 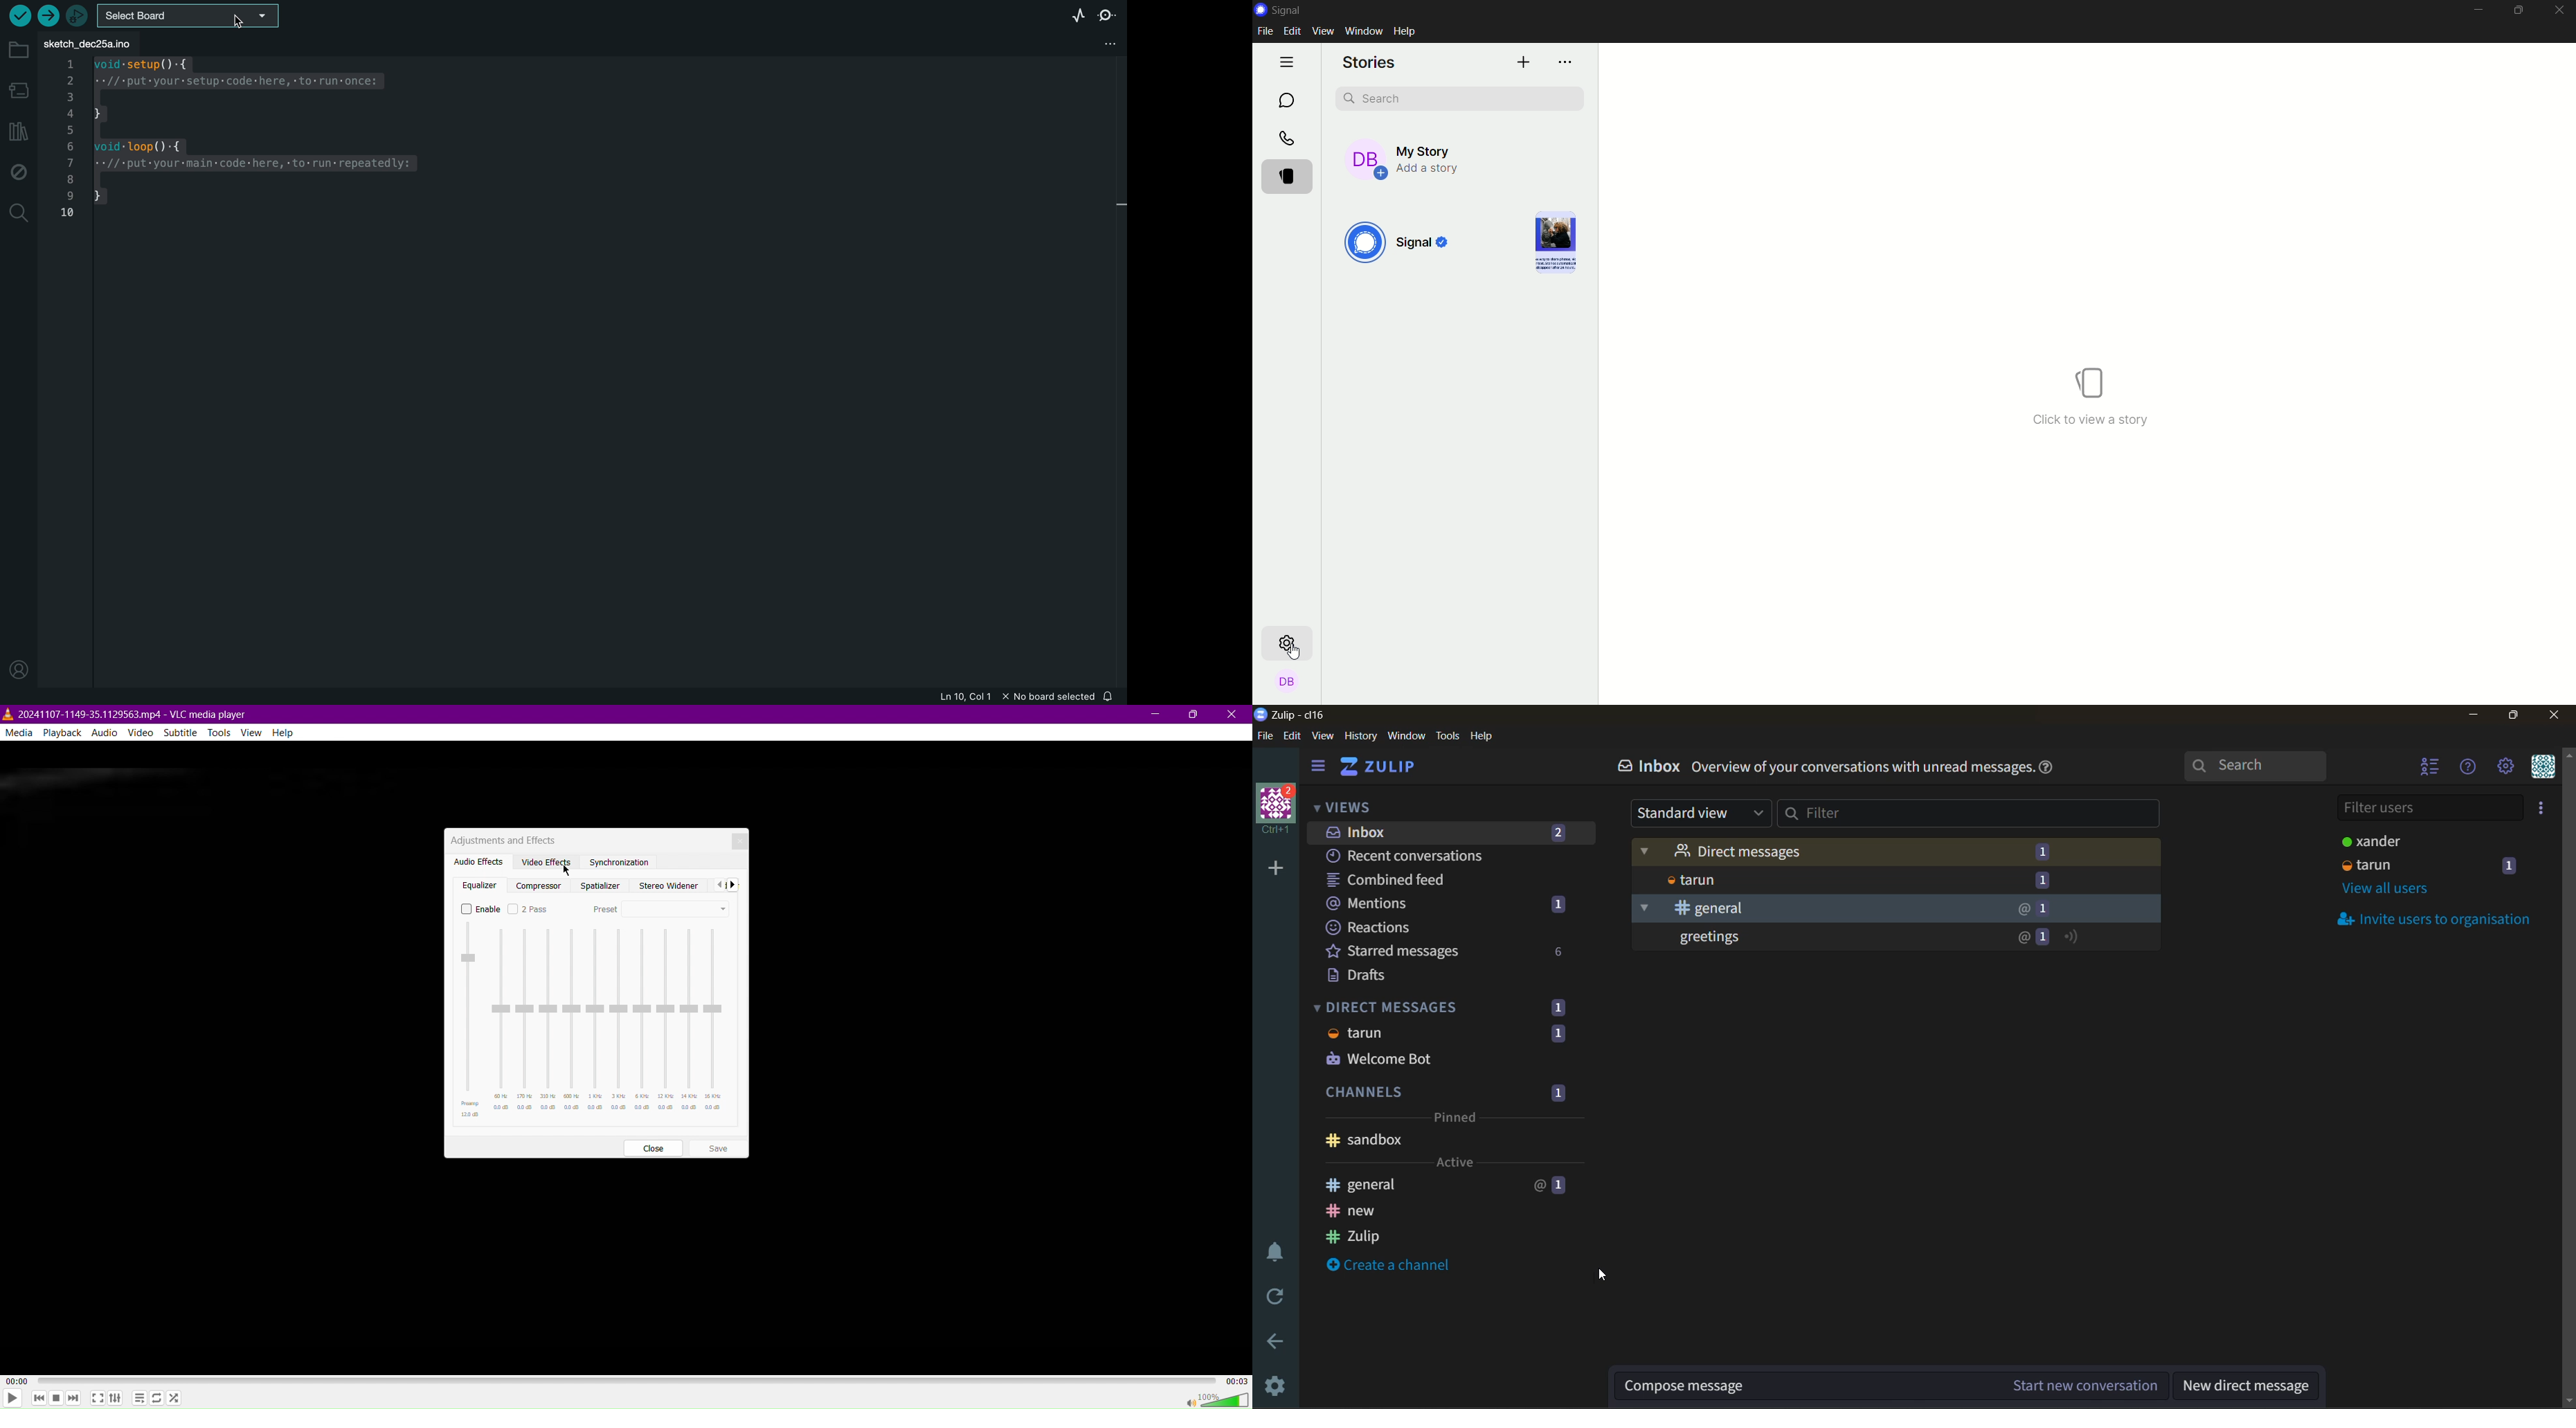 What do you see at coordinates (1016, 696) in the screenshot?
I see `file information` at bounding box center [1016, 696].